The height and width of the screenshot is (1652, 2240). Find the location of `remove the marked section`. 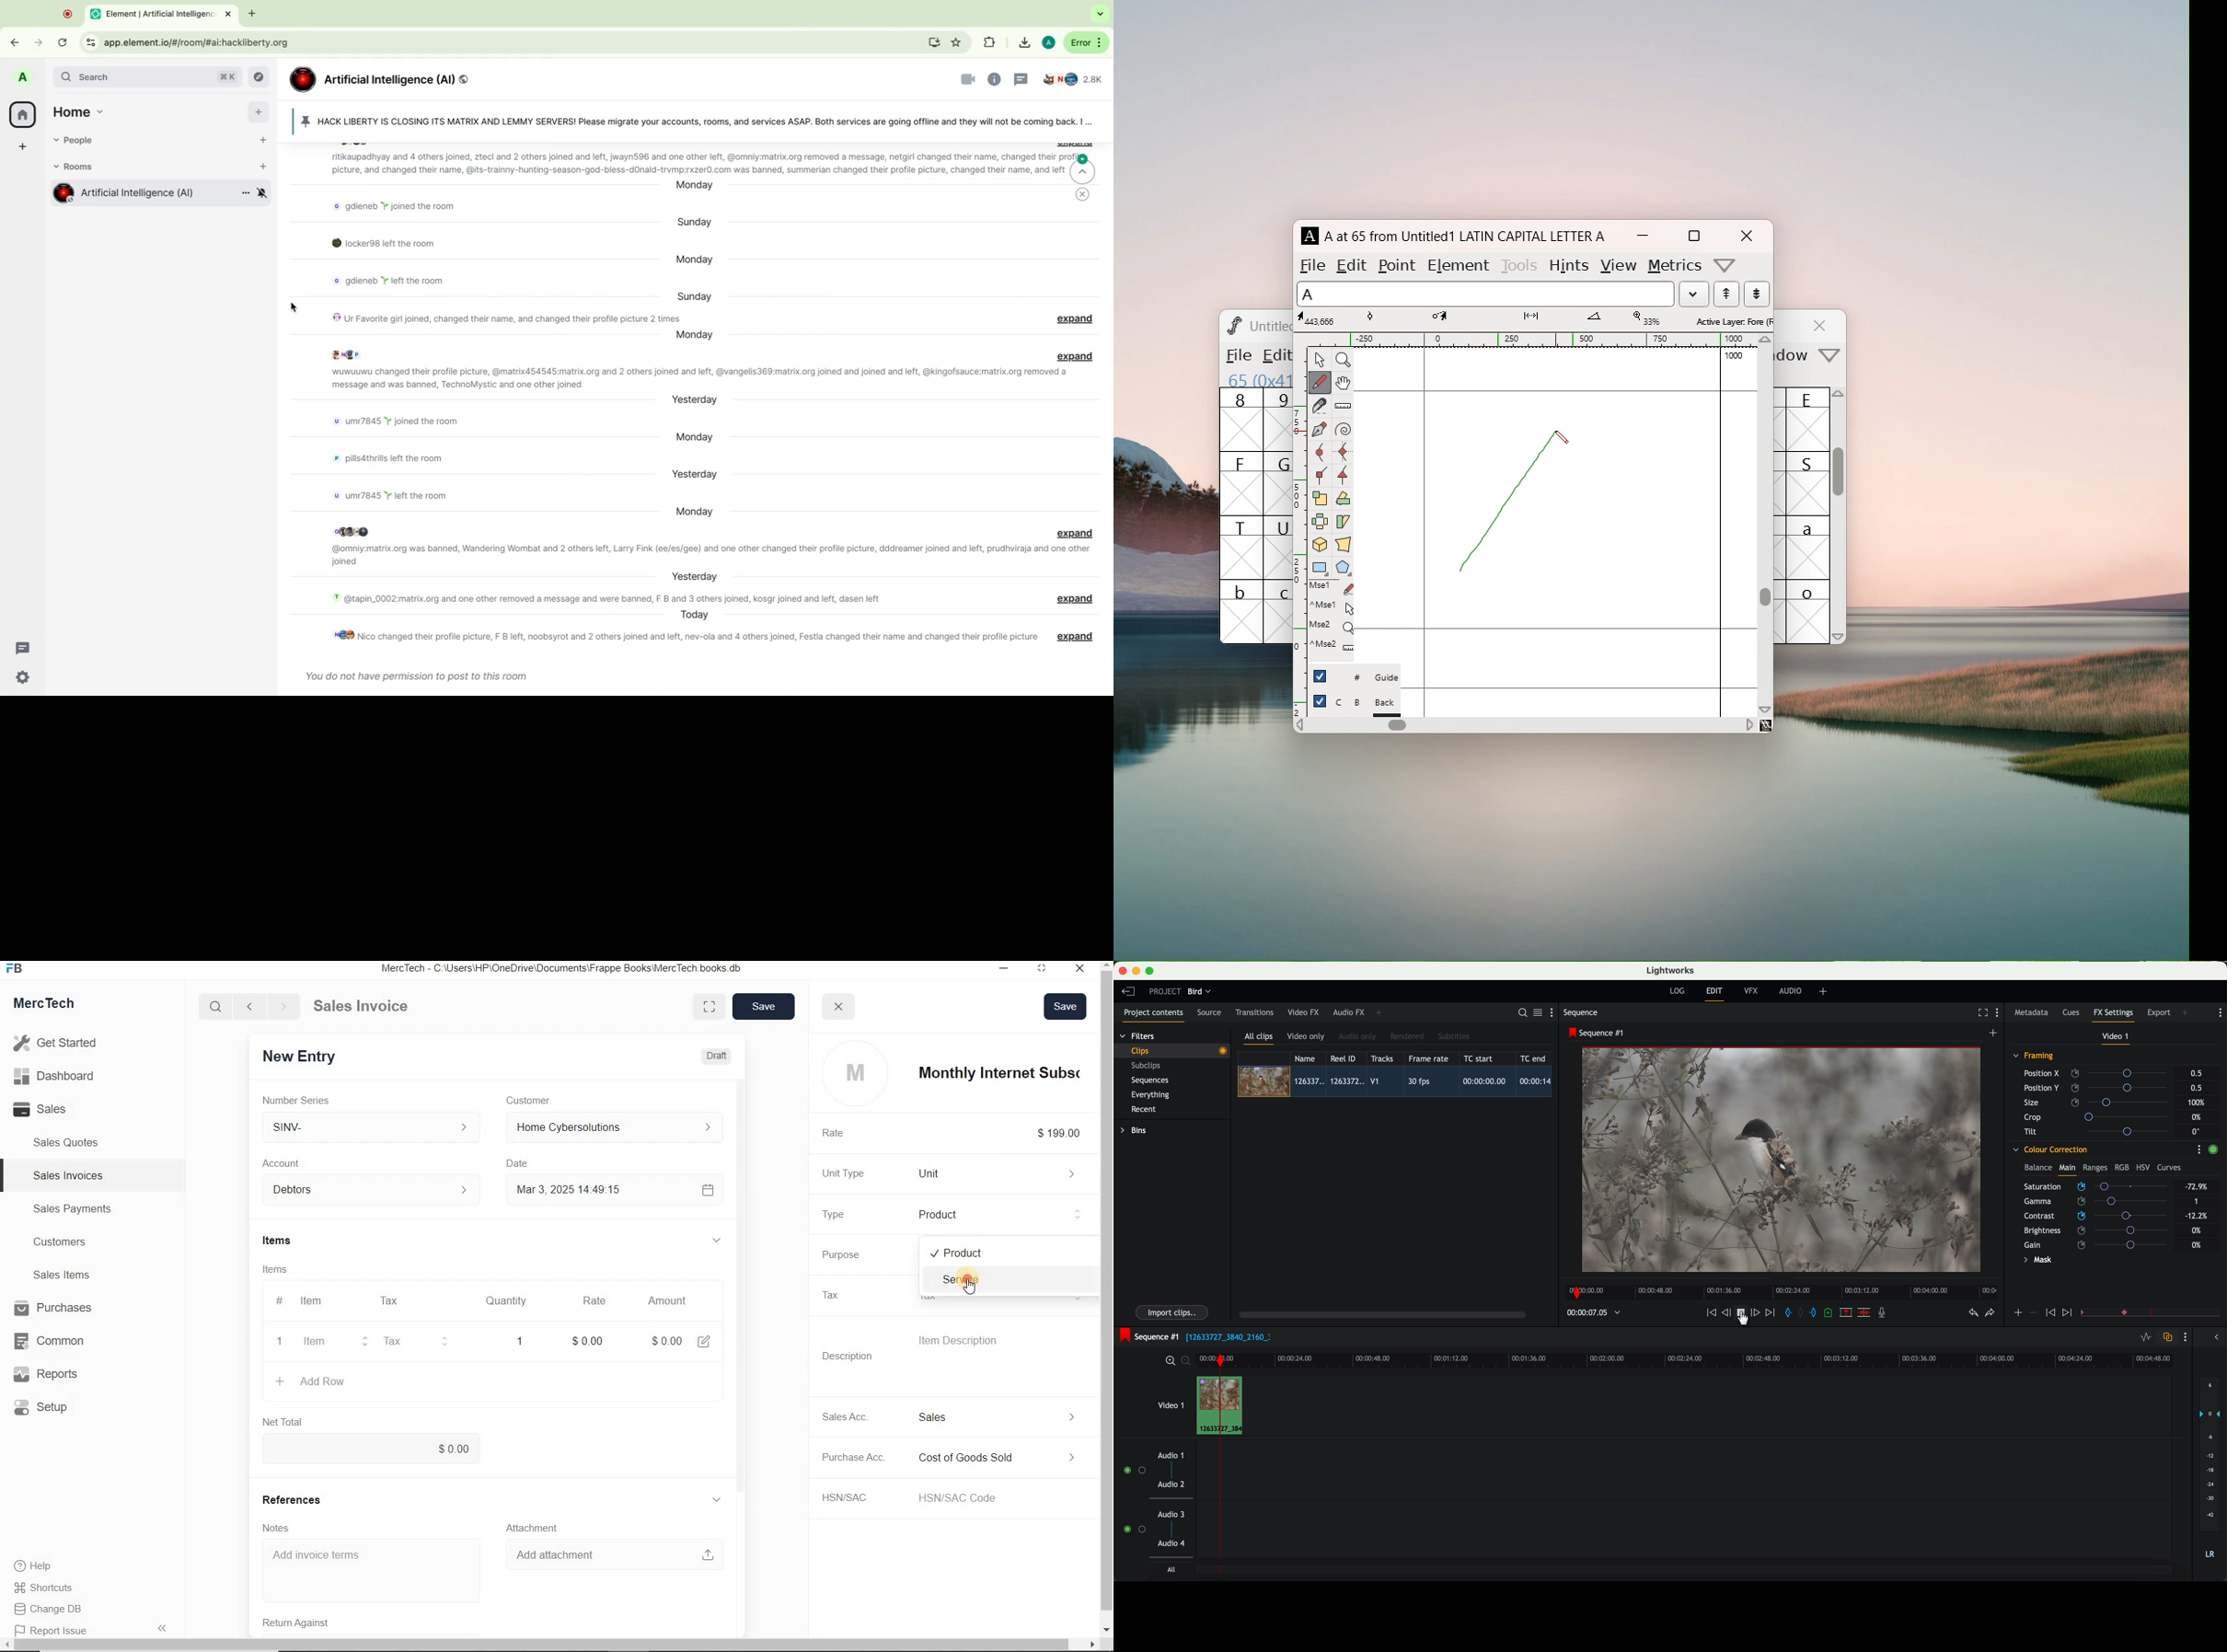

remove the marked section is located at coordinates (1847, 1312).